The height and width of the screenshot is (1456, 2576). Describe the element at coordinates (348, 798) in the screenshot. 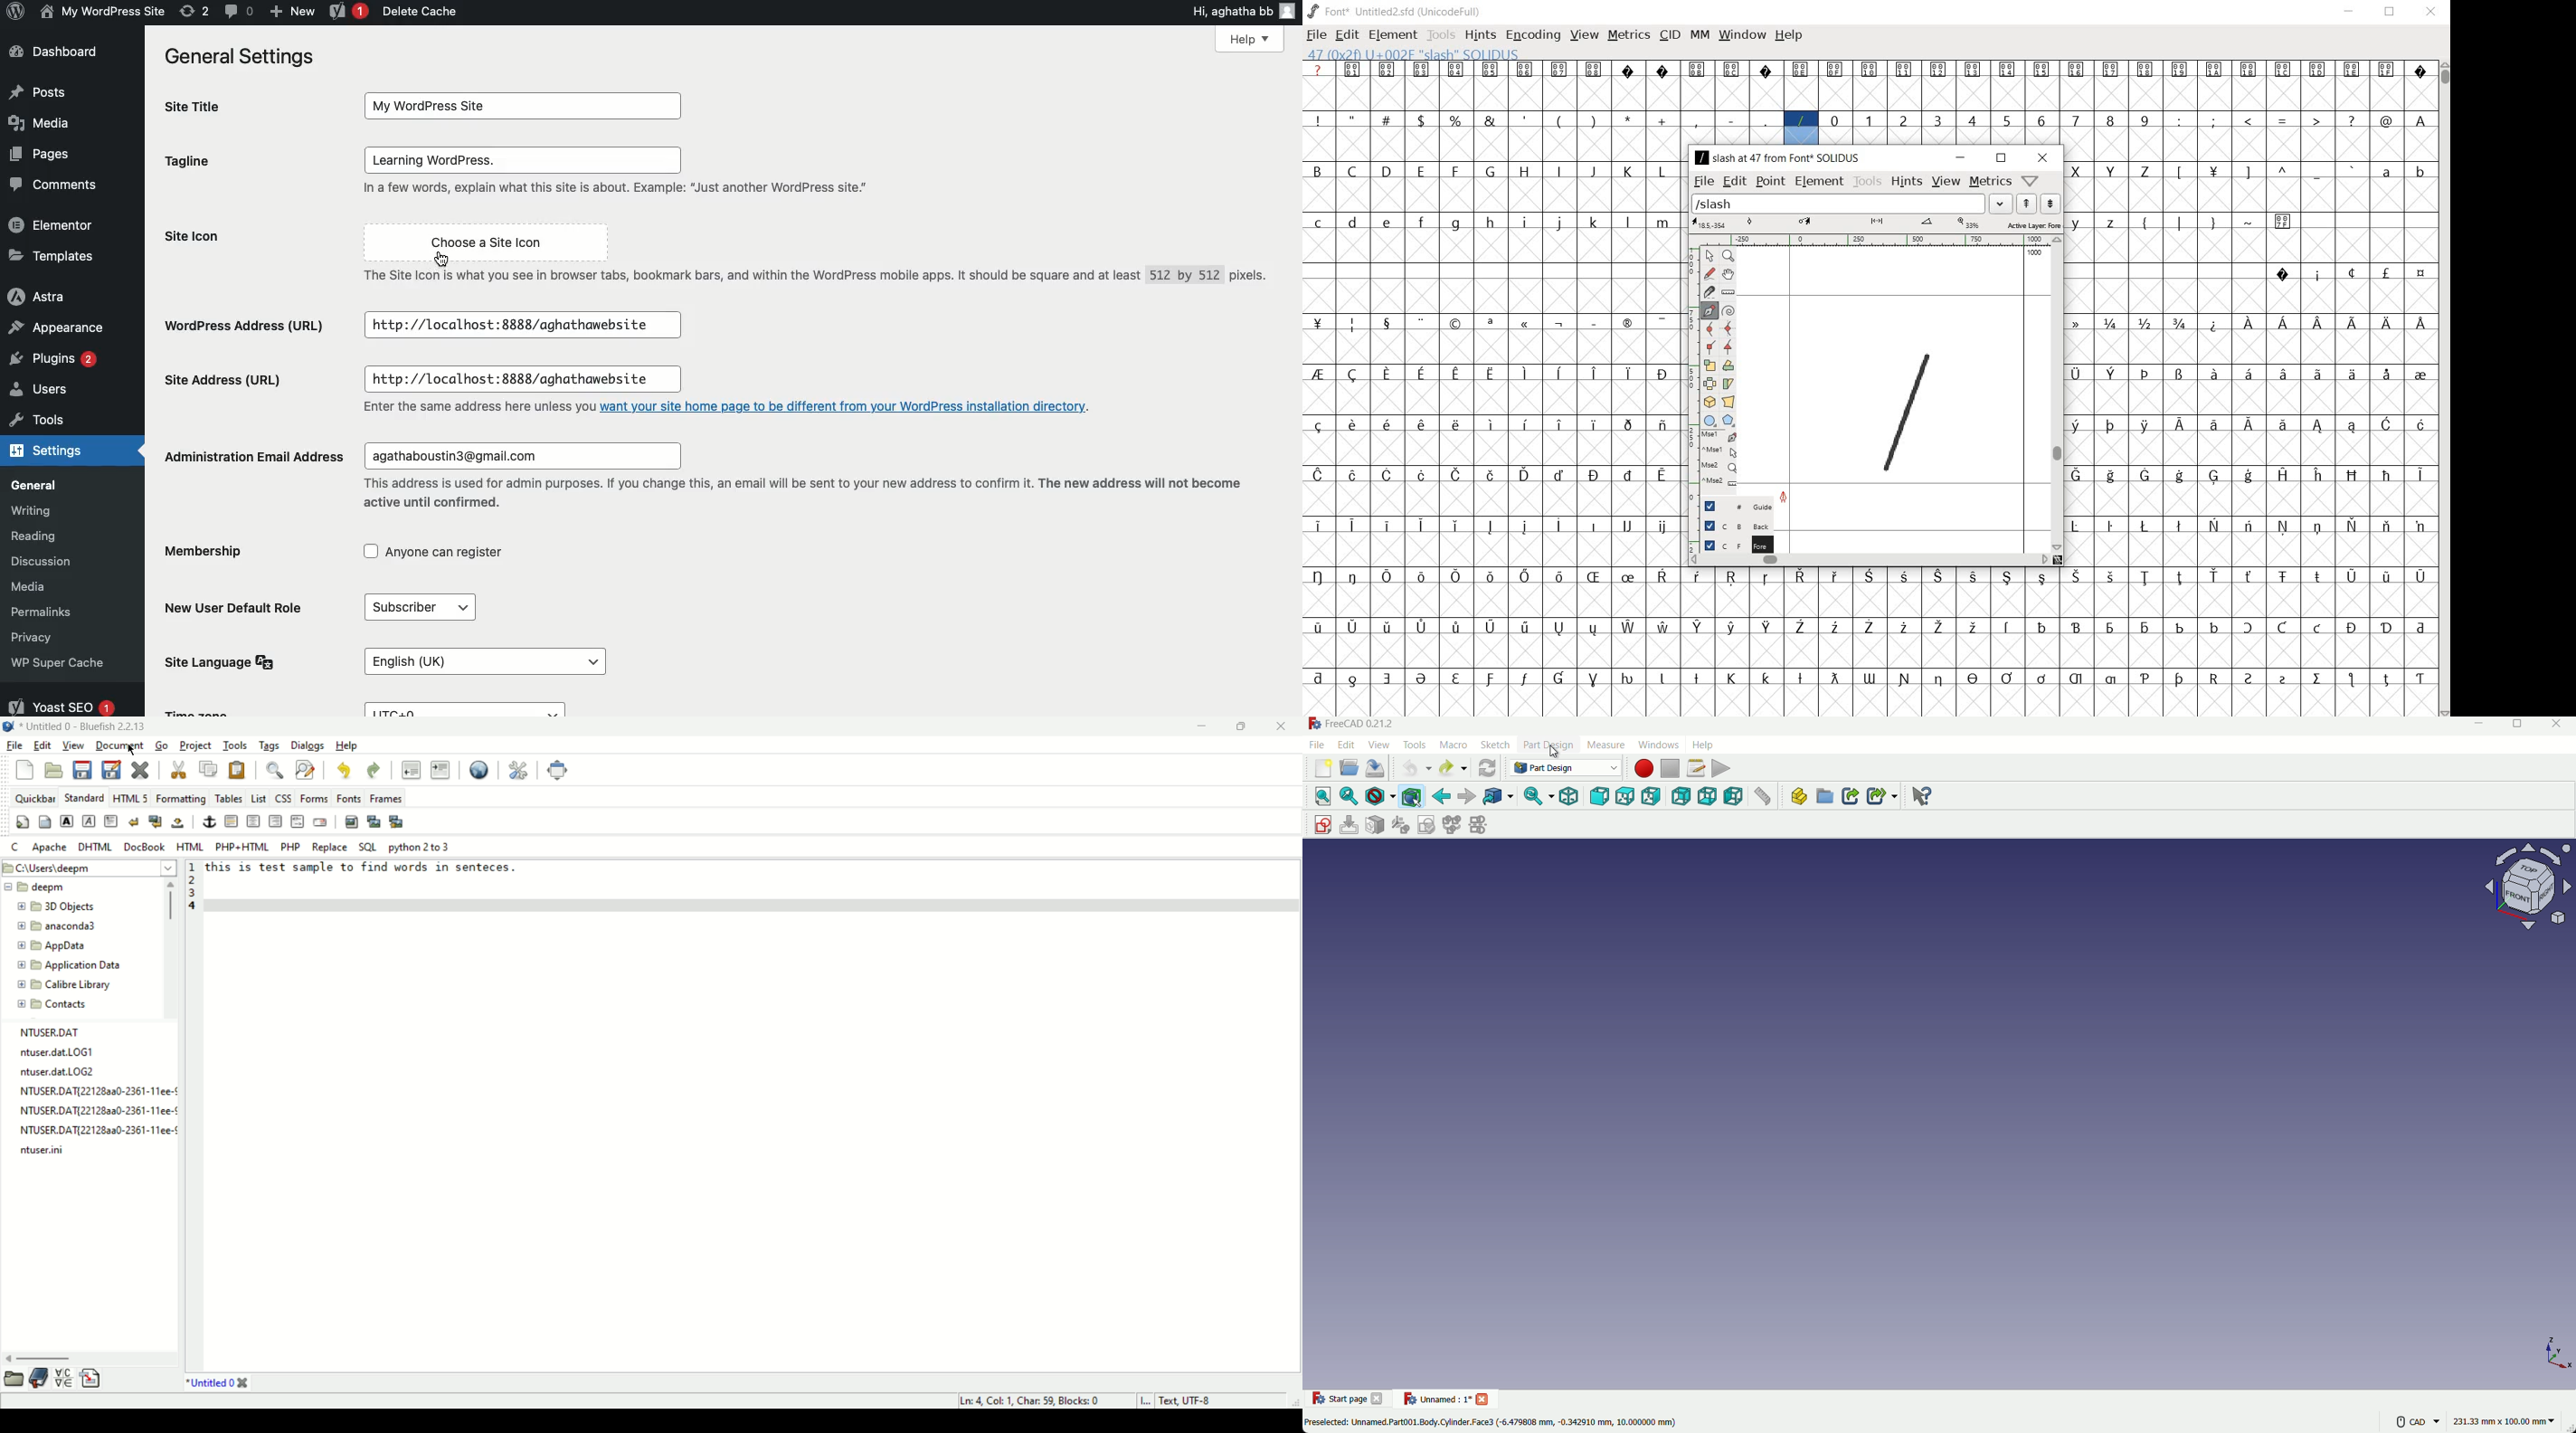

I see `fonts` at that location.